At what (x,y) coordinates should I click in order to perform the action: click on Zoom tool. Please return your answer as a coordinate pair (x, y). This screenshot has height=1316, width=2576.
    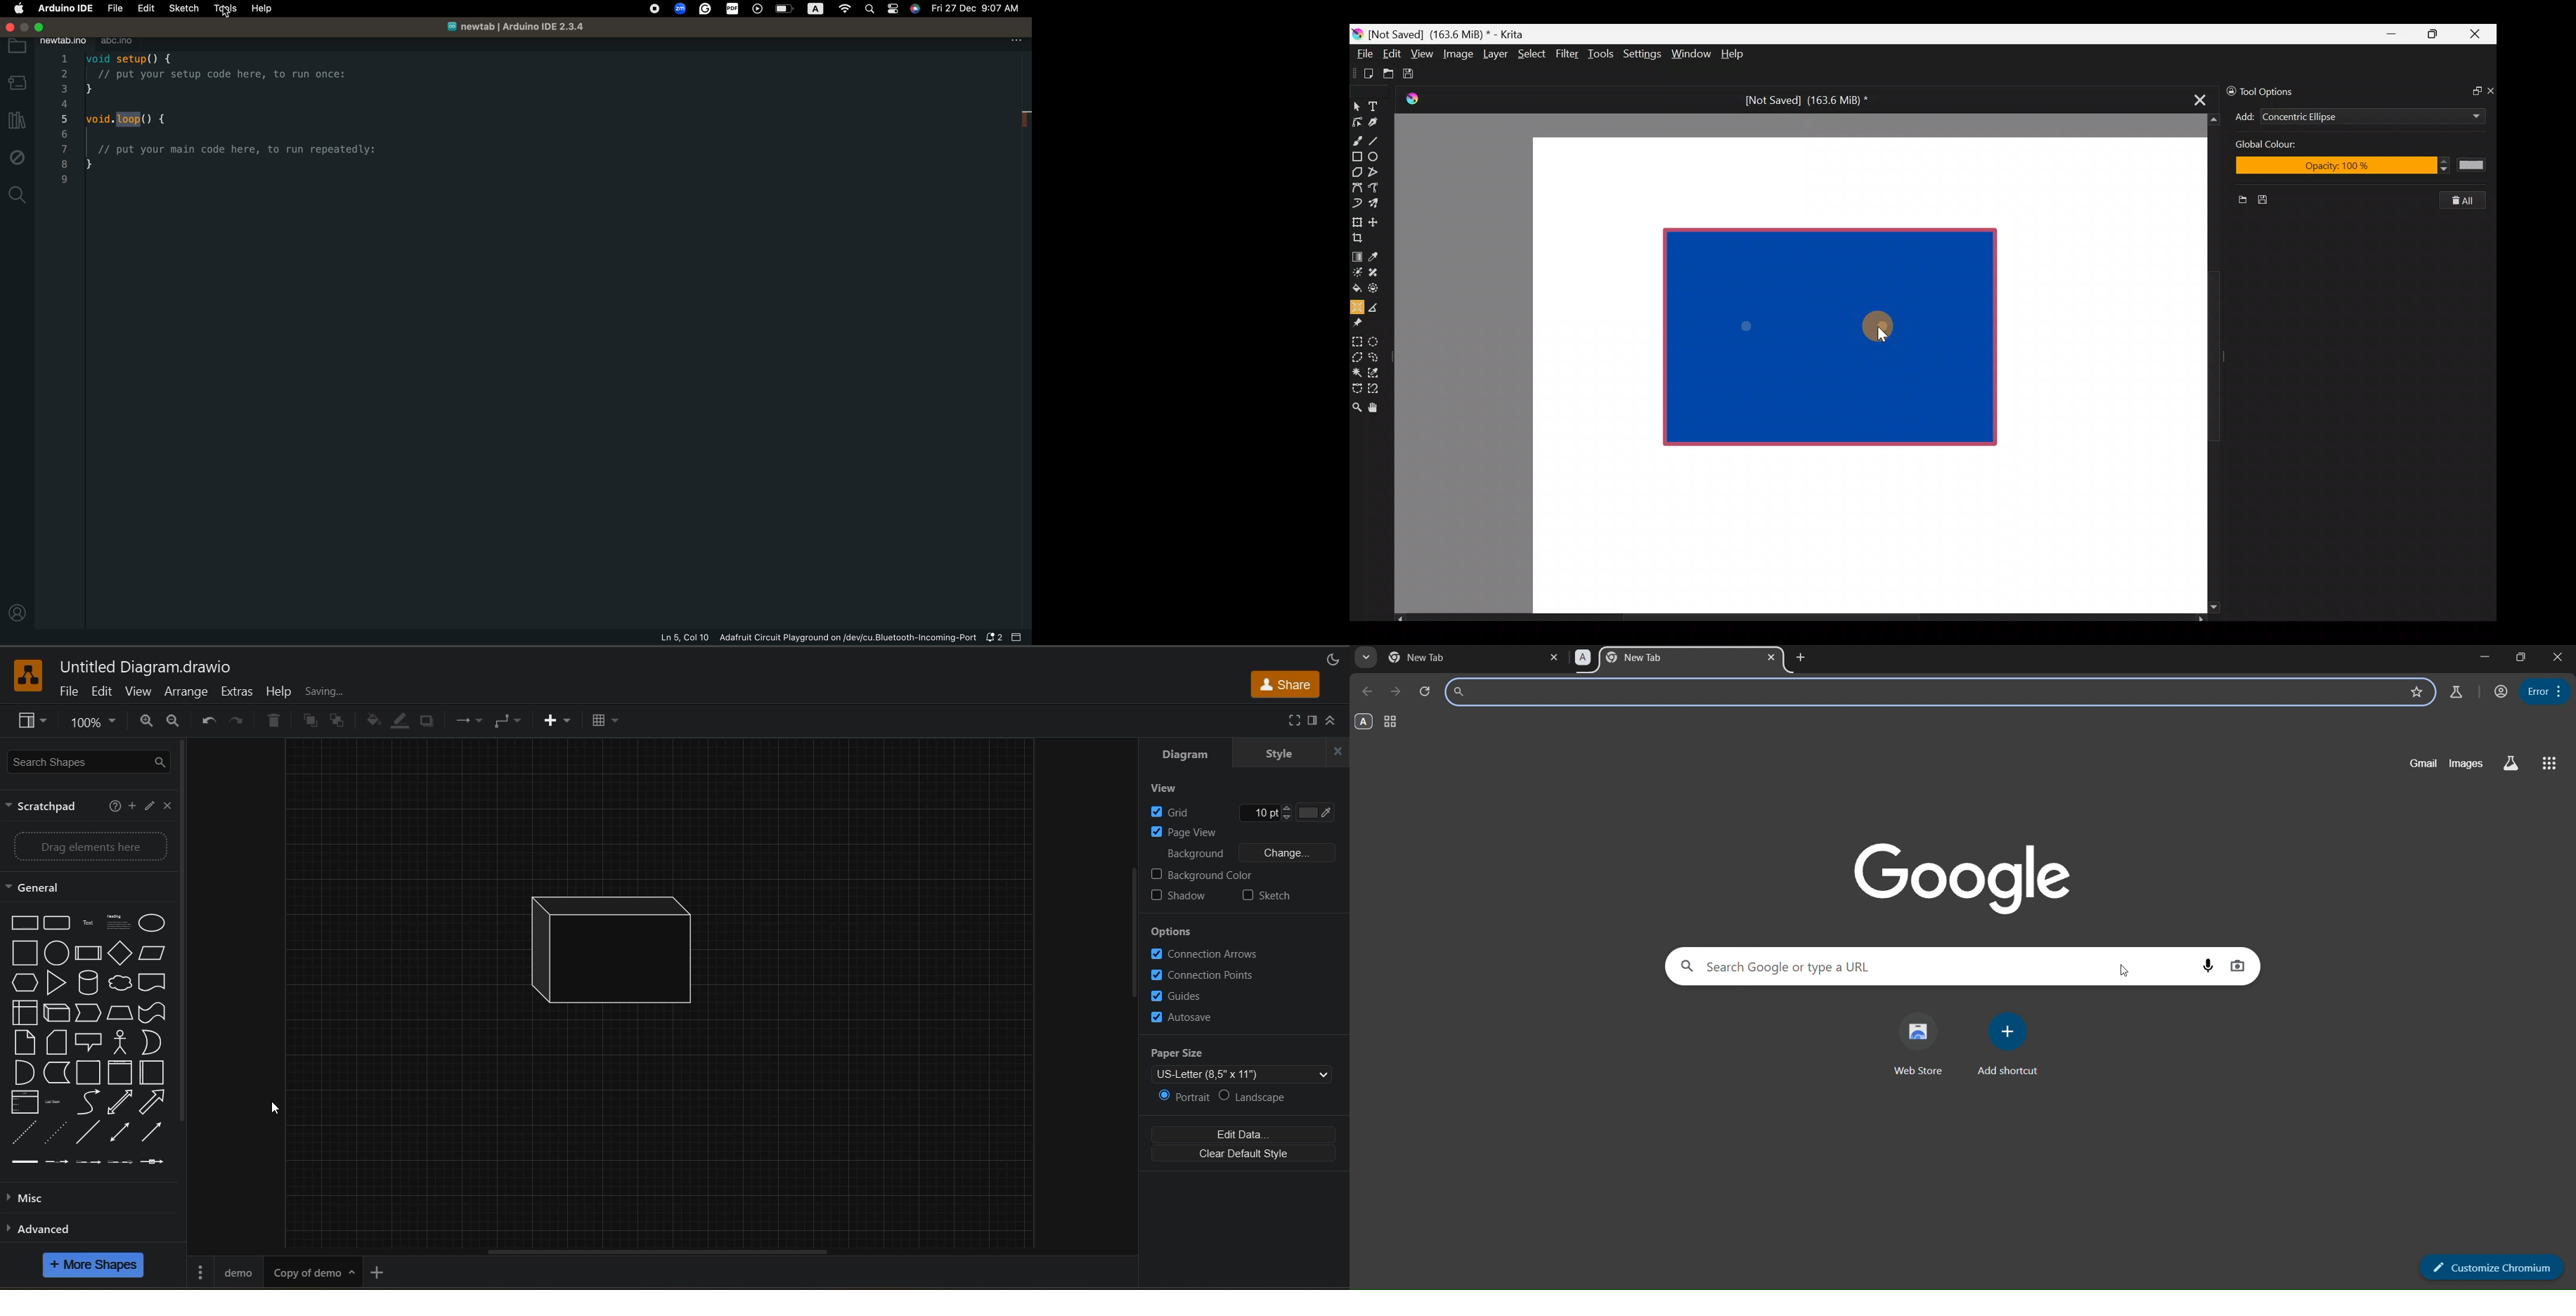
    Looking at the image, I should click on (1357, 406).